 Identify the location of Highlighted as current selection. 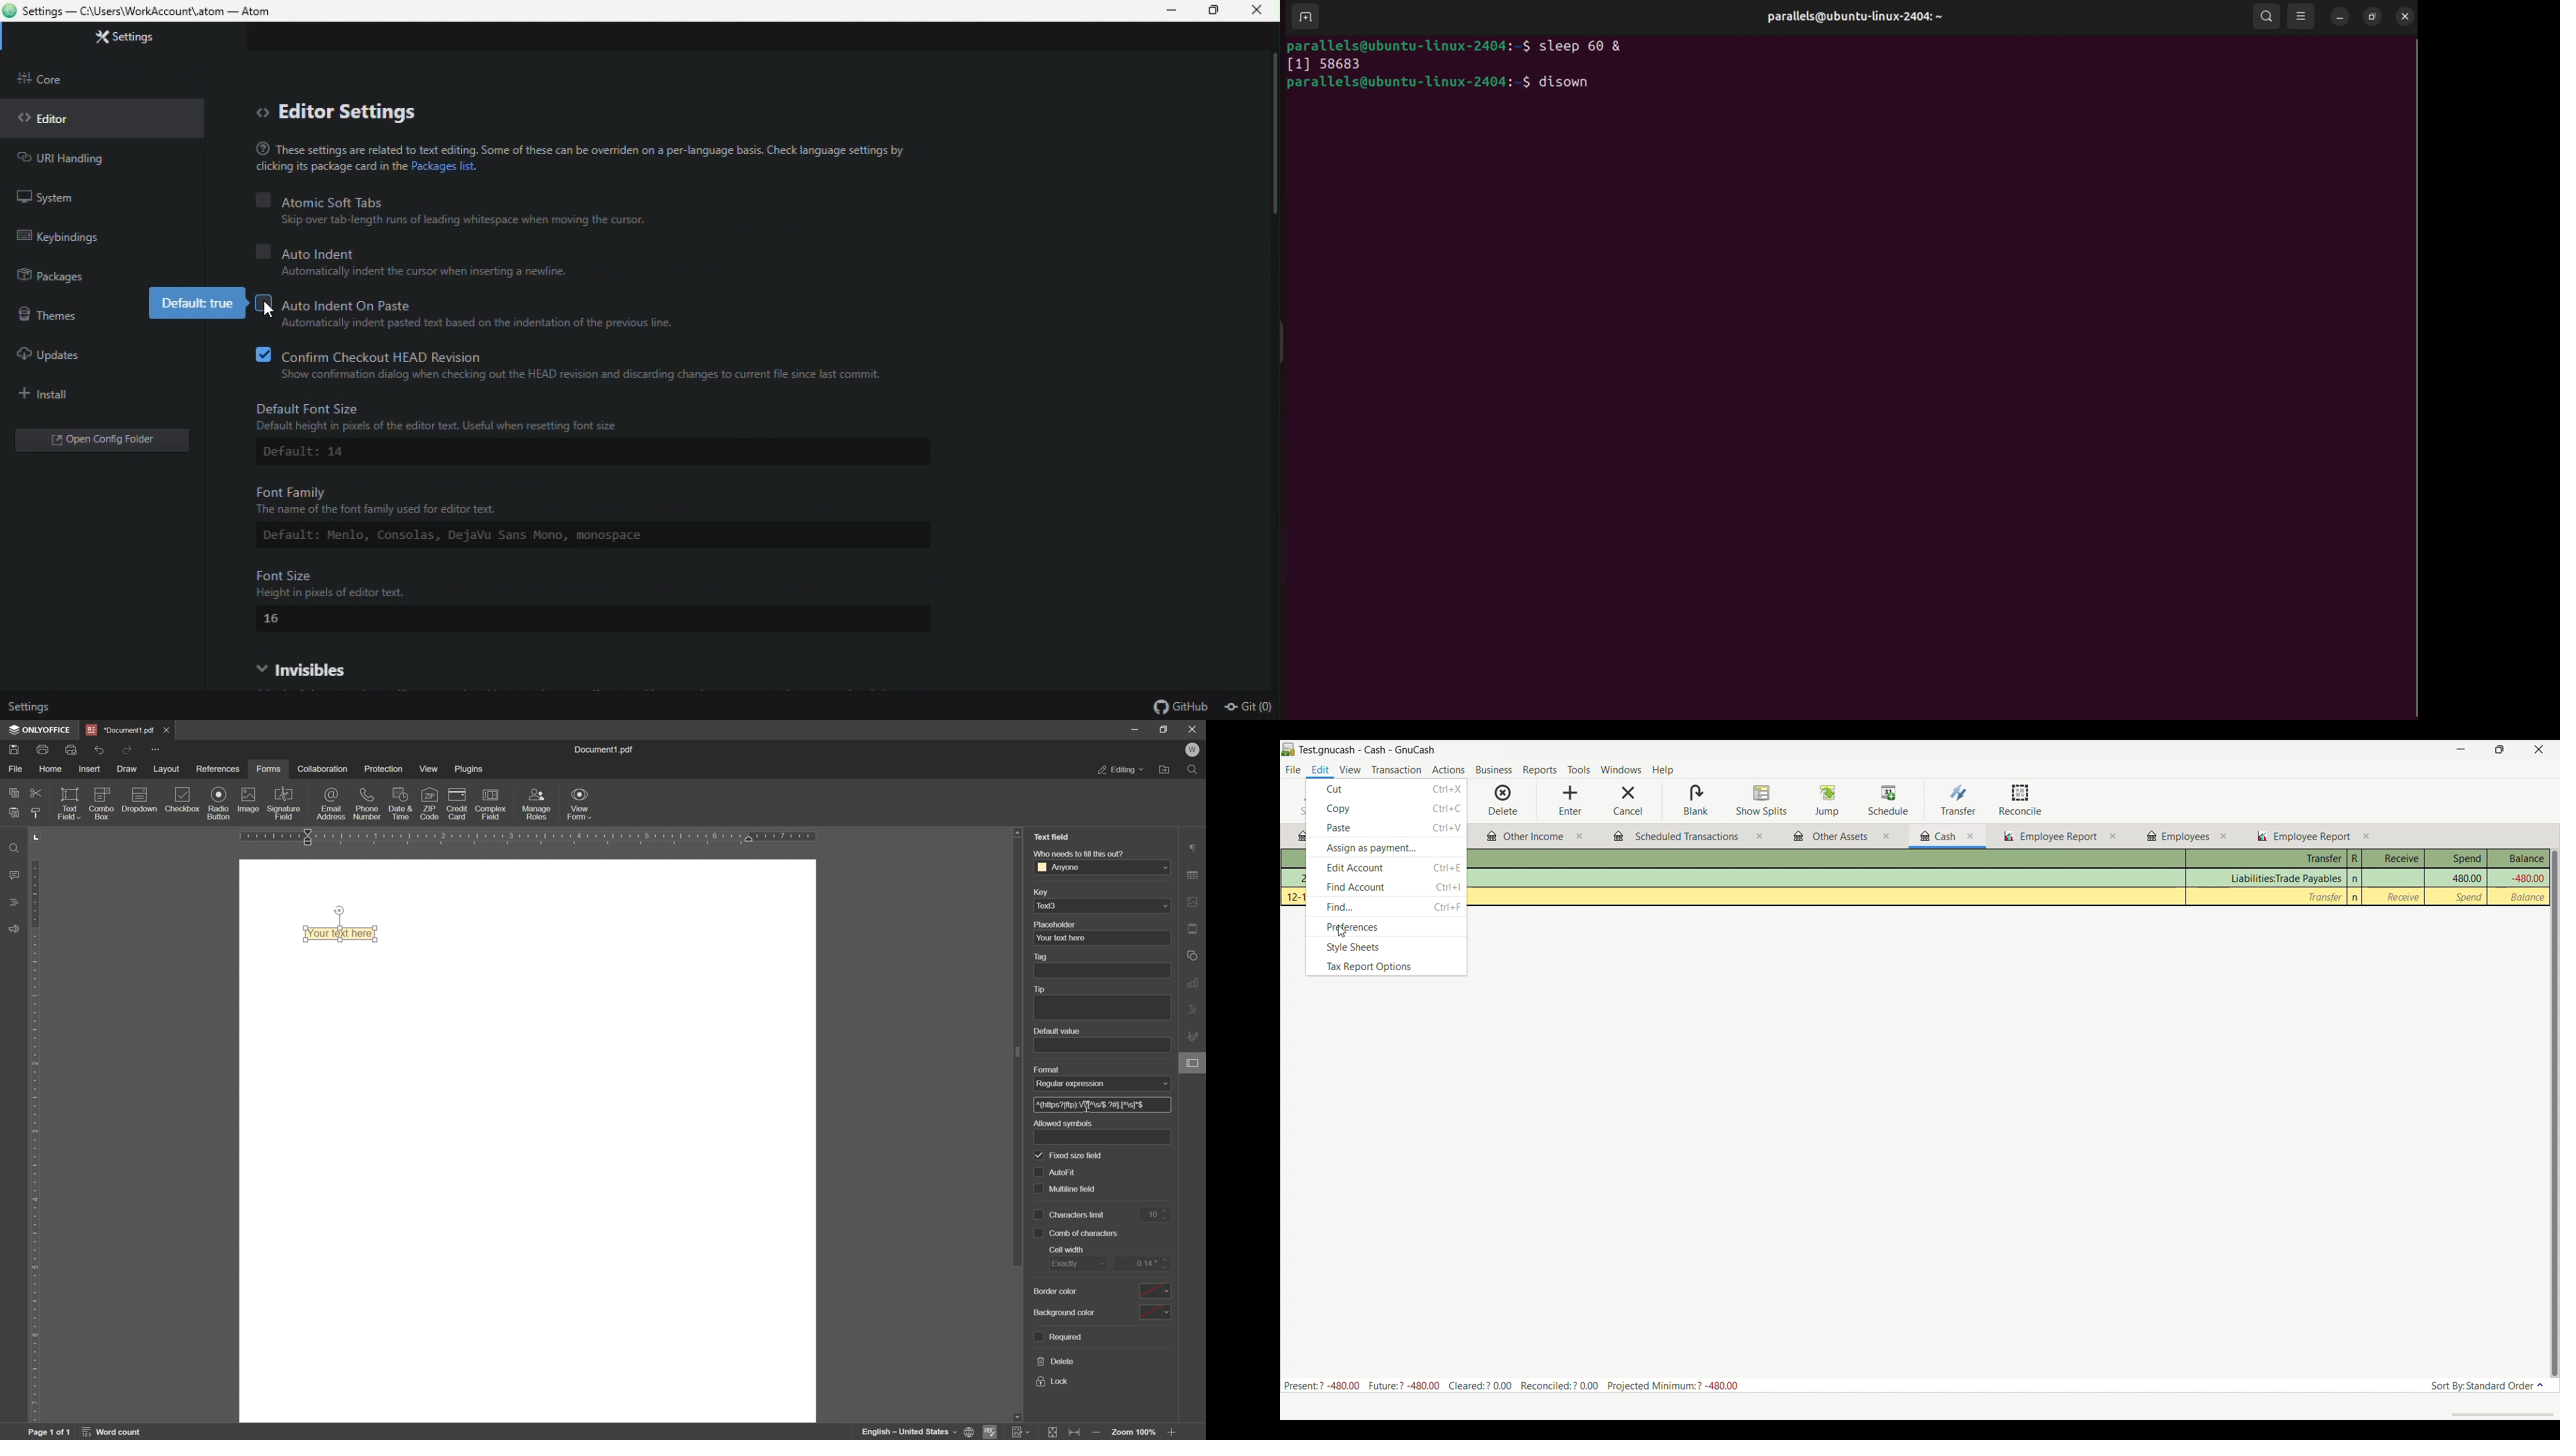
(1320, 771).